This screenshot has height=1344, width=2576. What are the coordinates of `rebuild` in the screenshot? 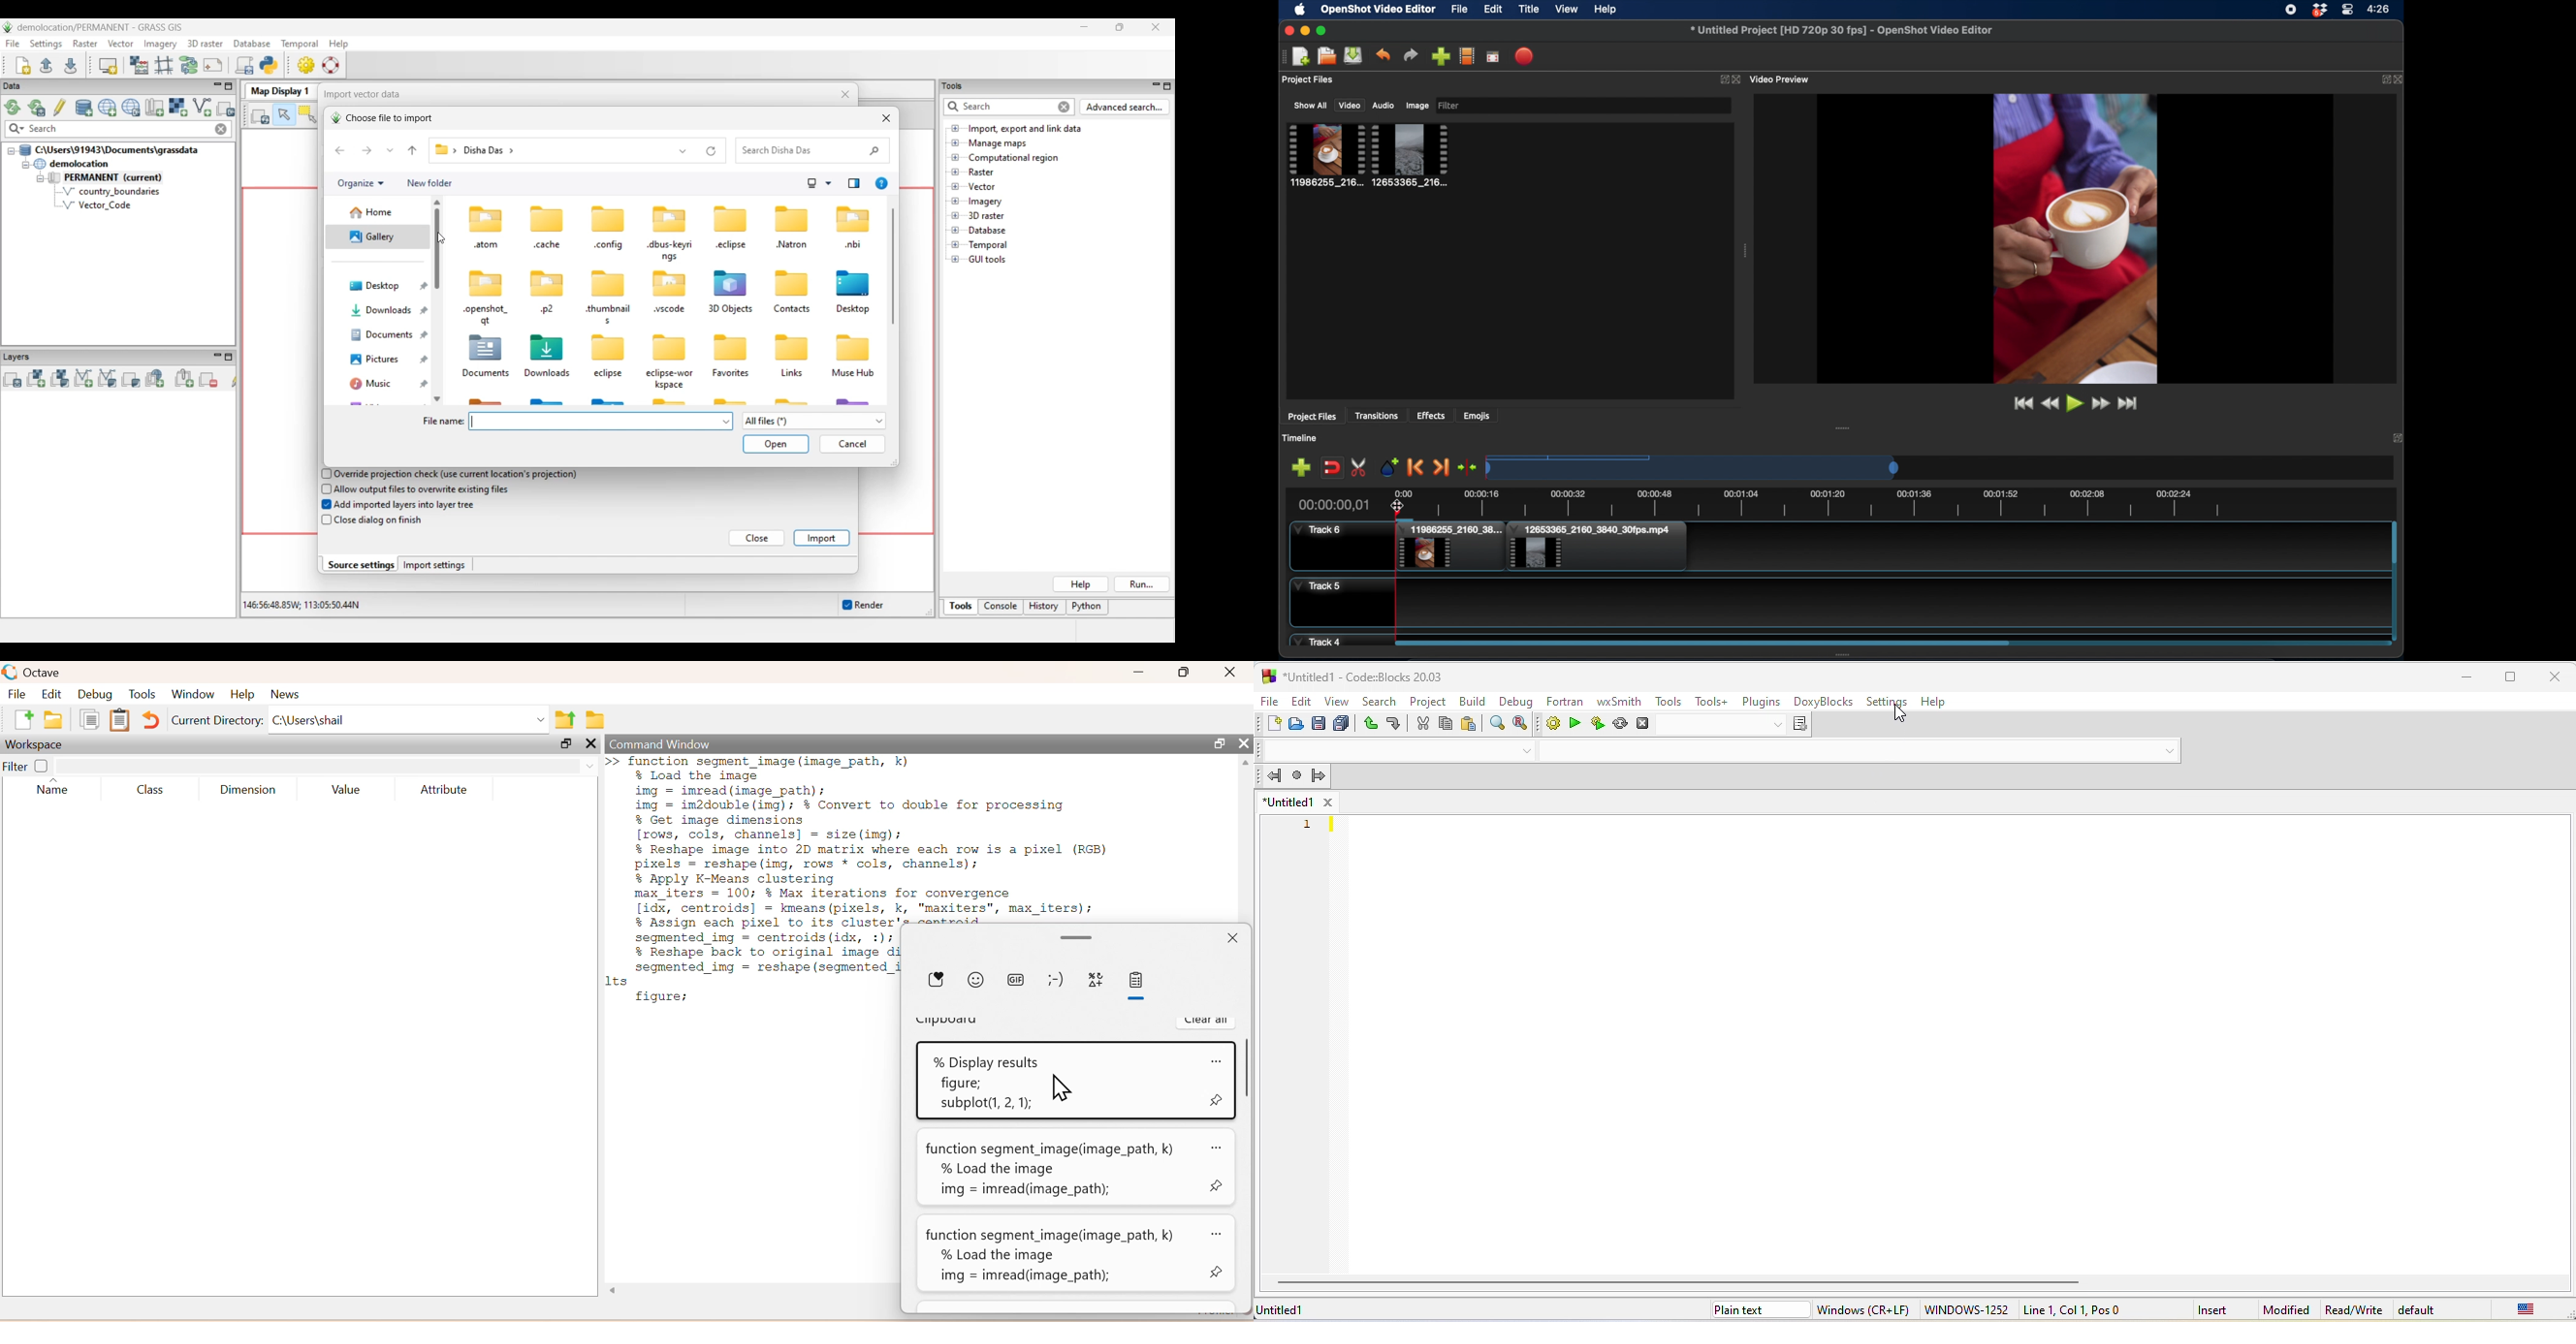 It's located at (1620, 723).